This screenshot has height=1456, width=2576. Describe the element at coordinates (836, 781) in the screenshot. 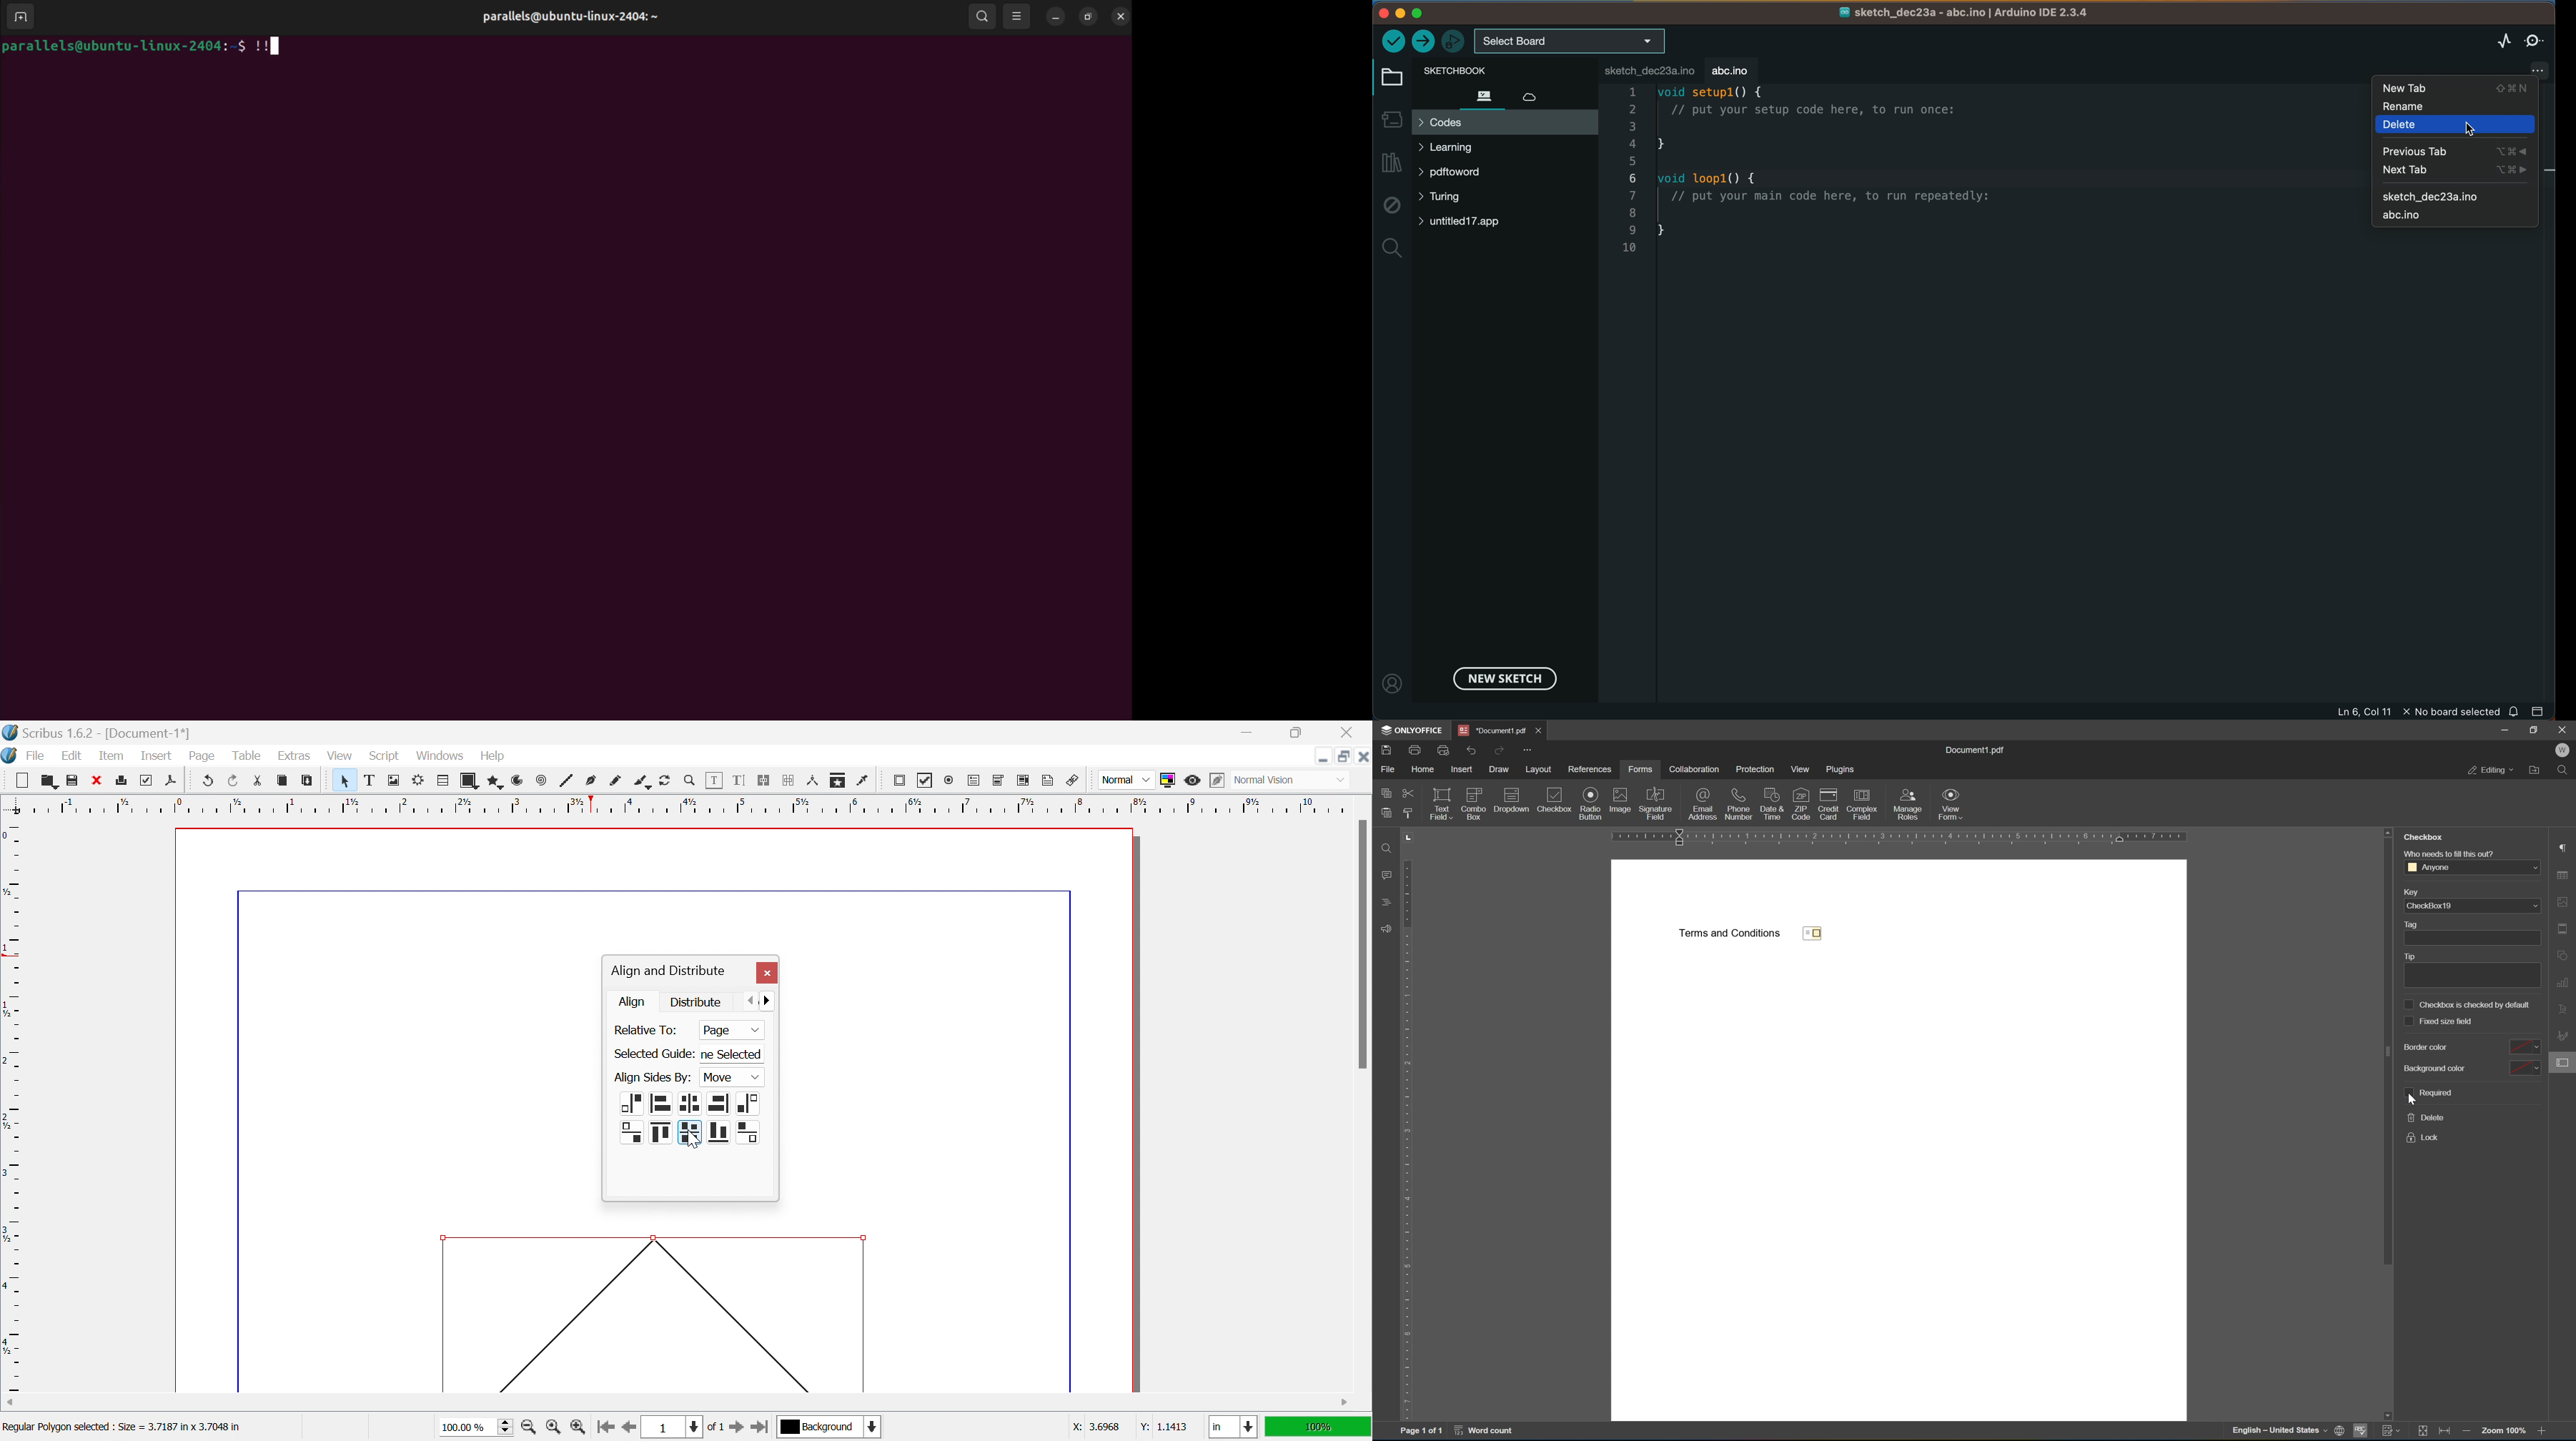

I see `Copy item properties` at that location.